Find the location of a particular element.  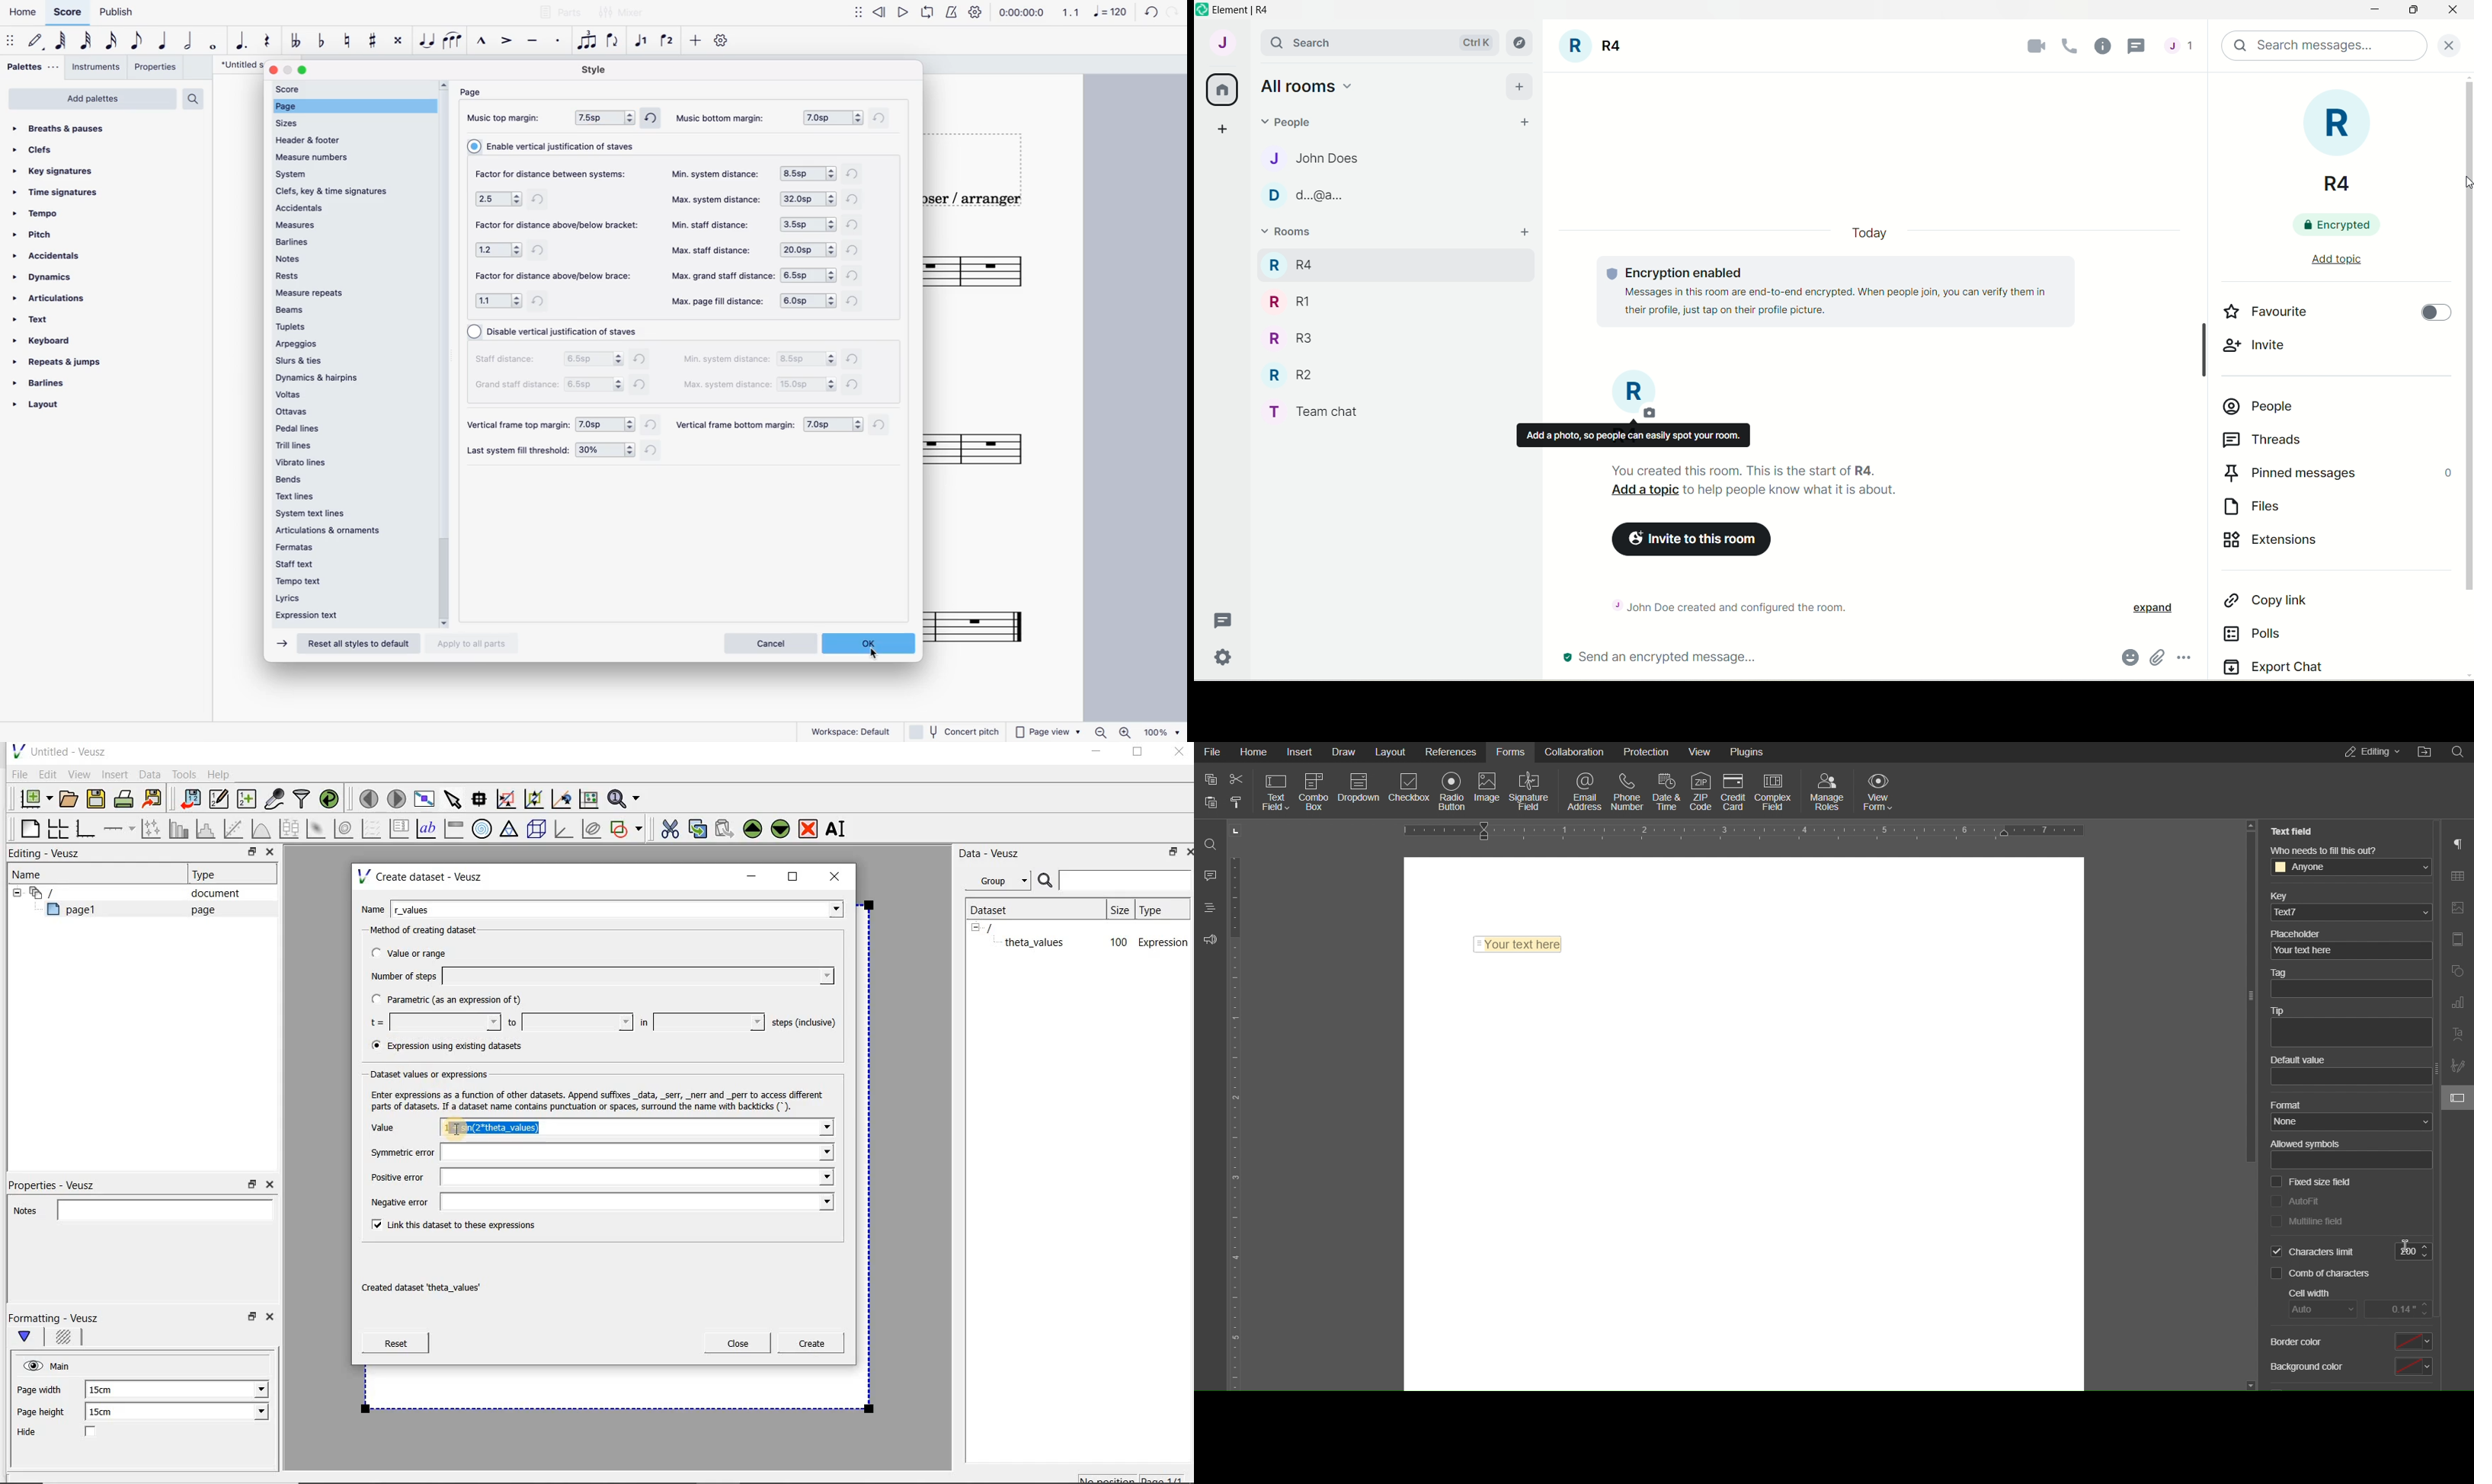

Page width dropdown is located at coordinates (245, 1389).